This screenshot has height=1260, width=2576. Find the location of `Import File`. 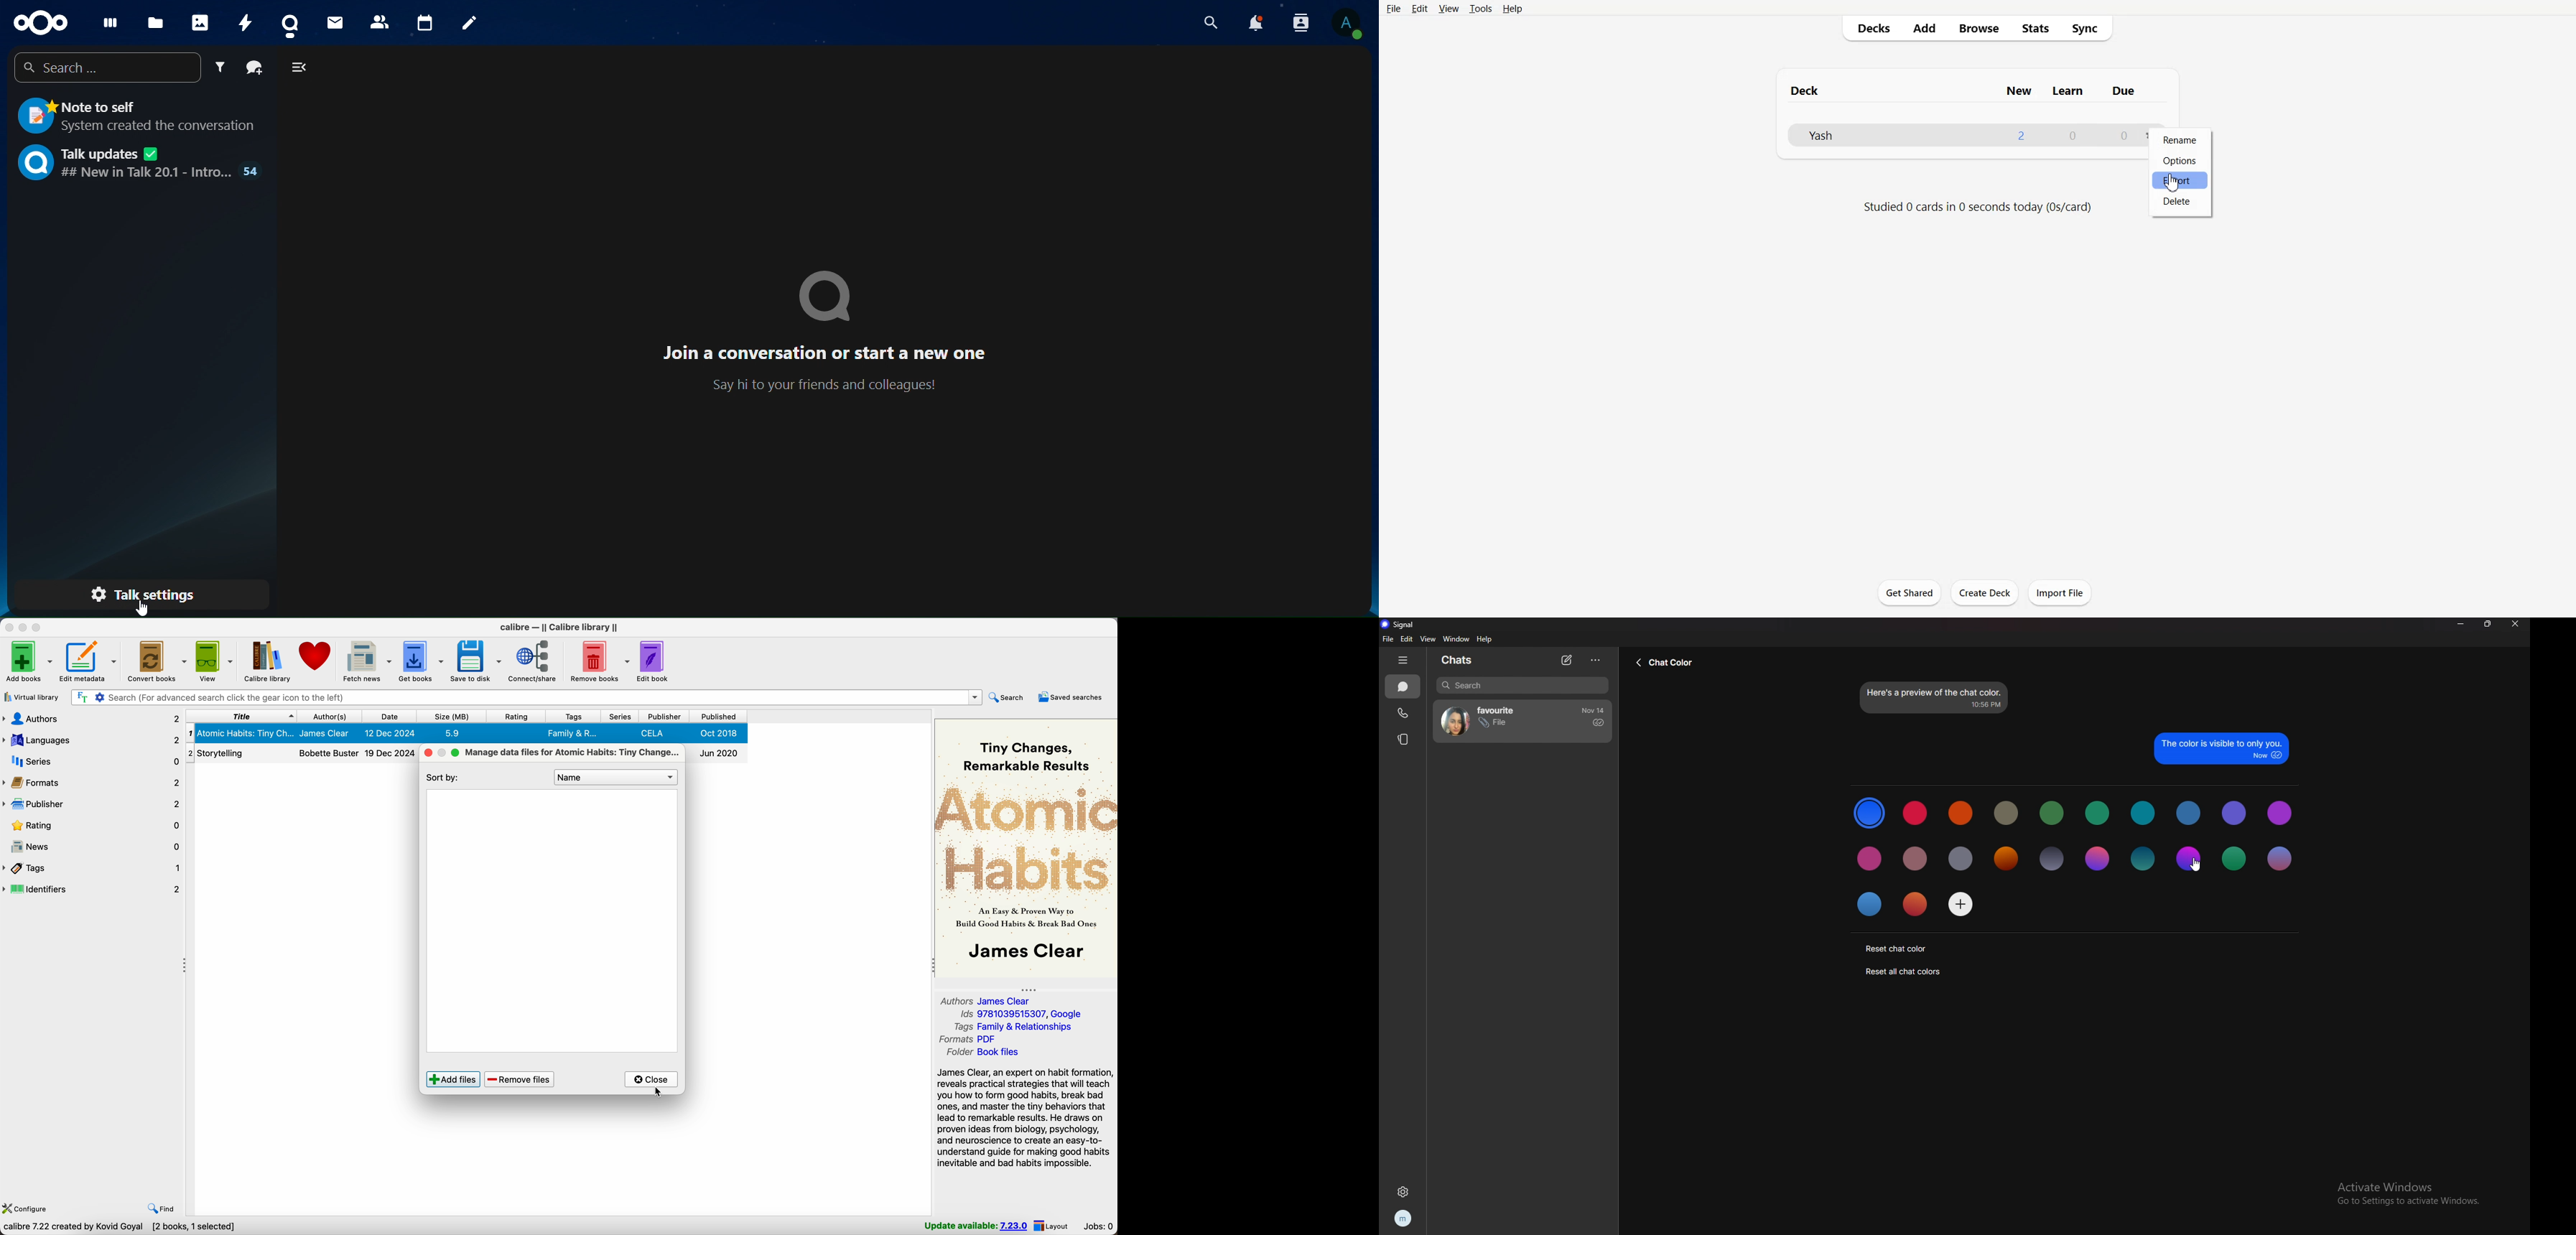

Import File is located at coordinates (2061, 592).